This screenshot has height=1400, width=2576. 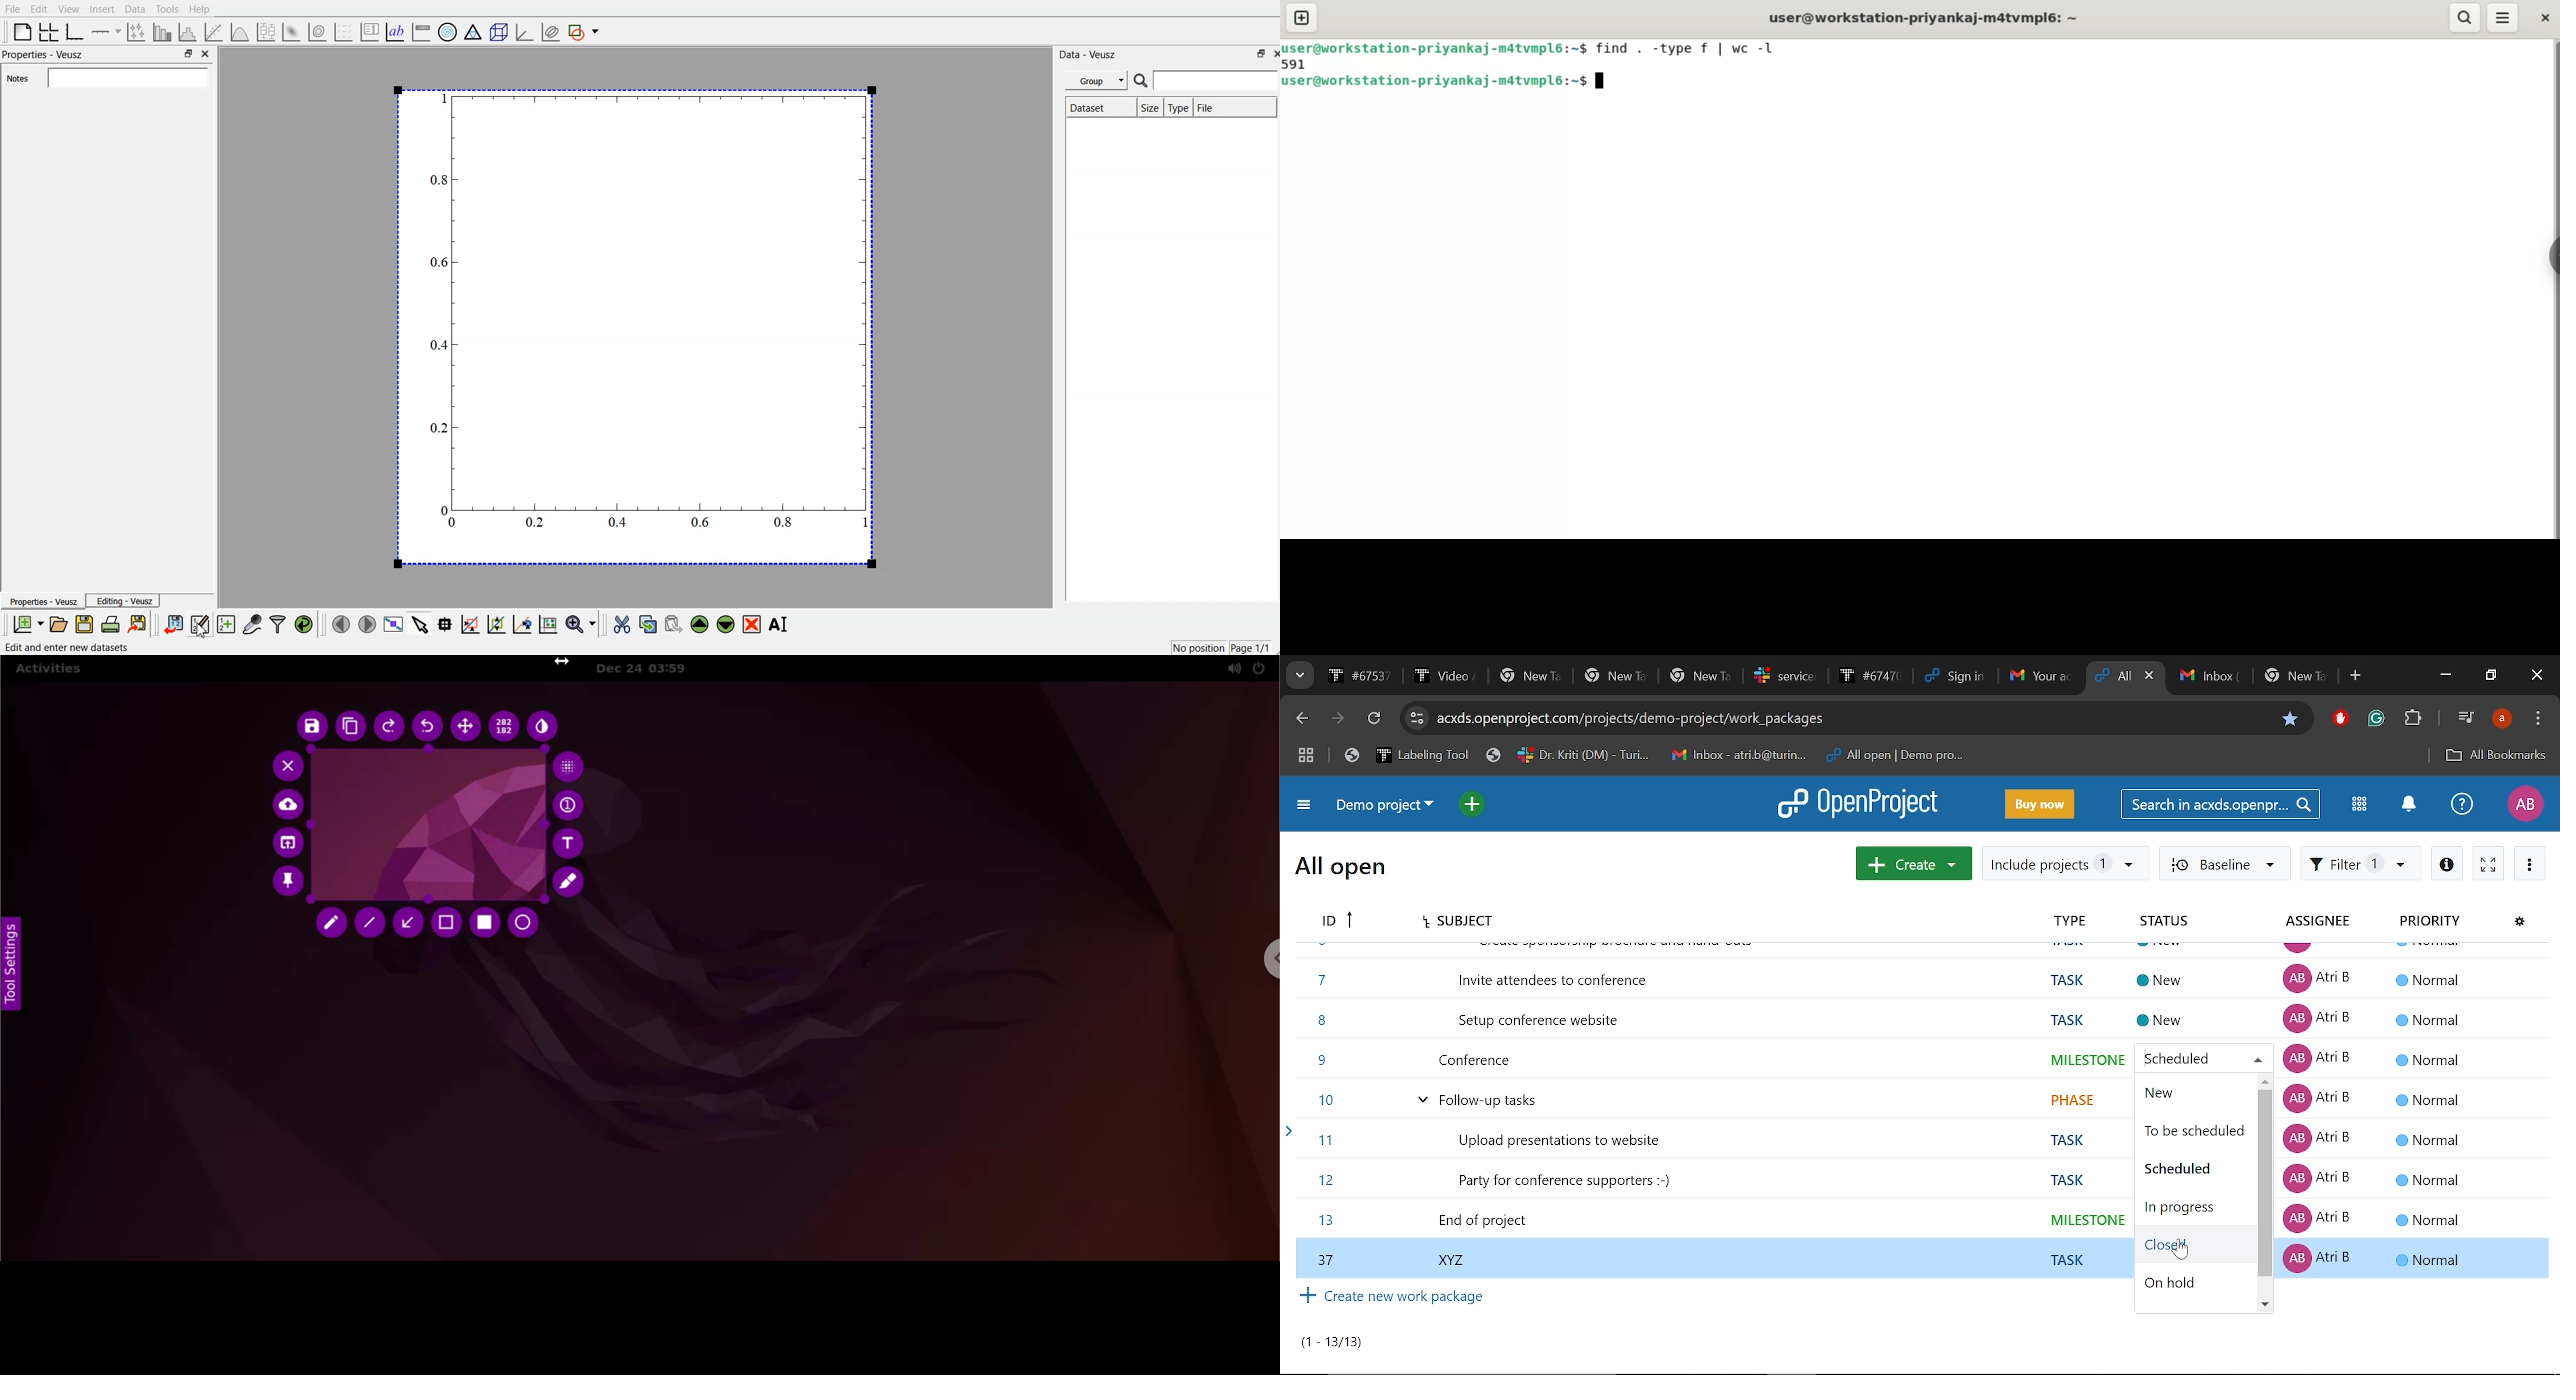 What do you see at coordinates (1472, 804) in the screenshot?
I see `open quick add menu` at bounding box center [1472, 804].